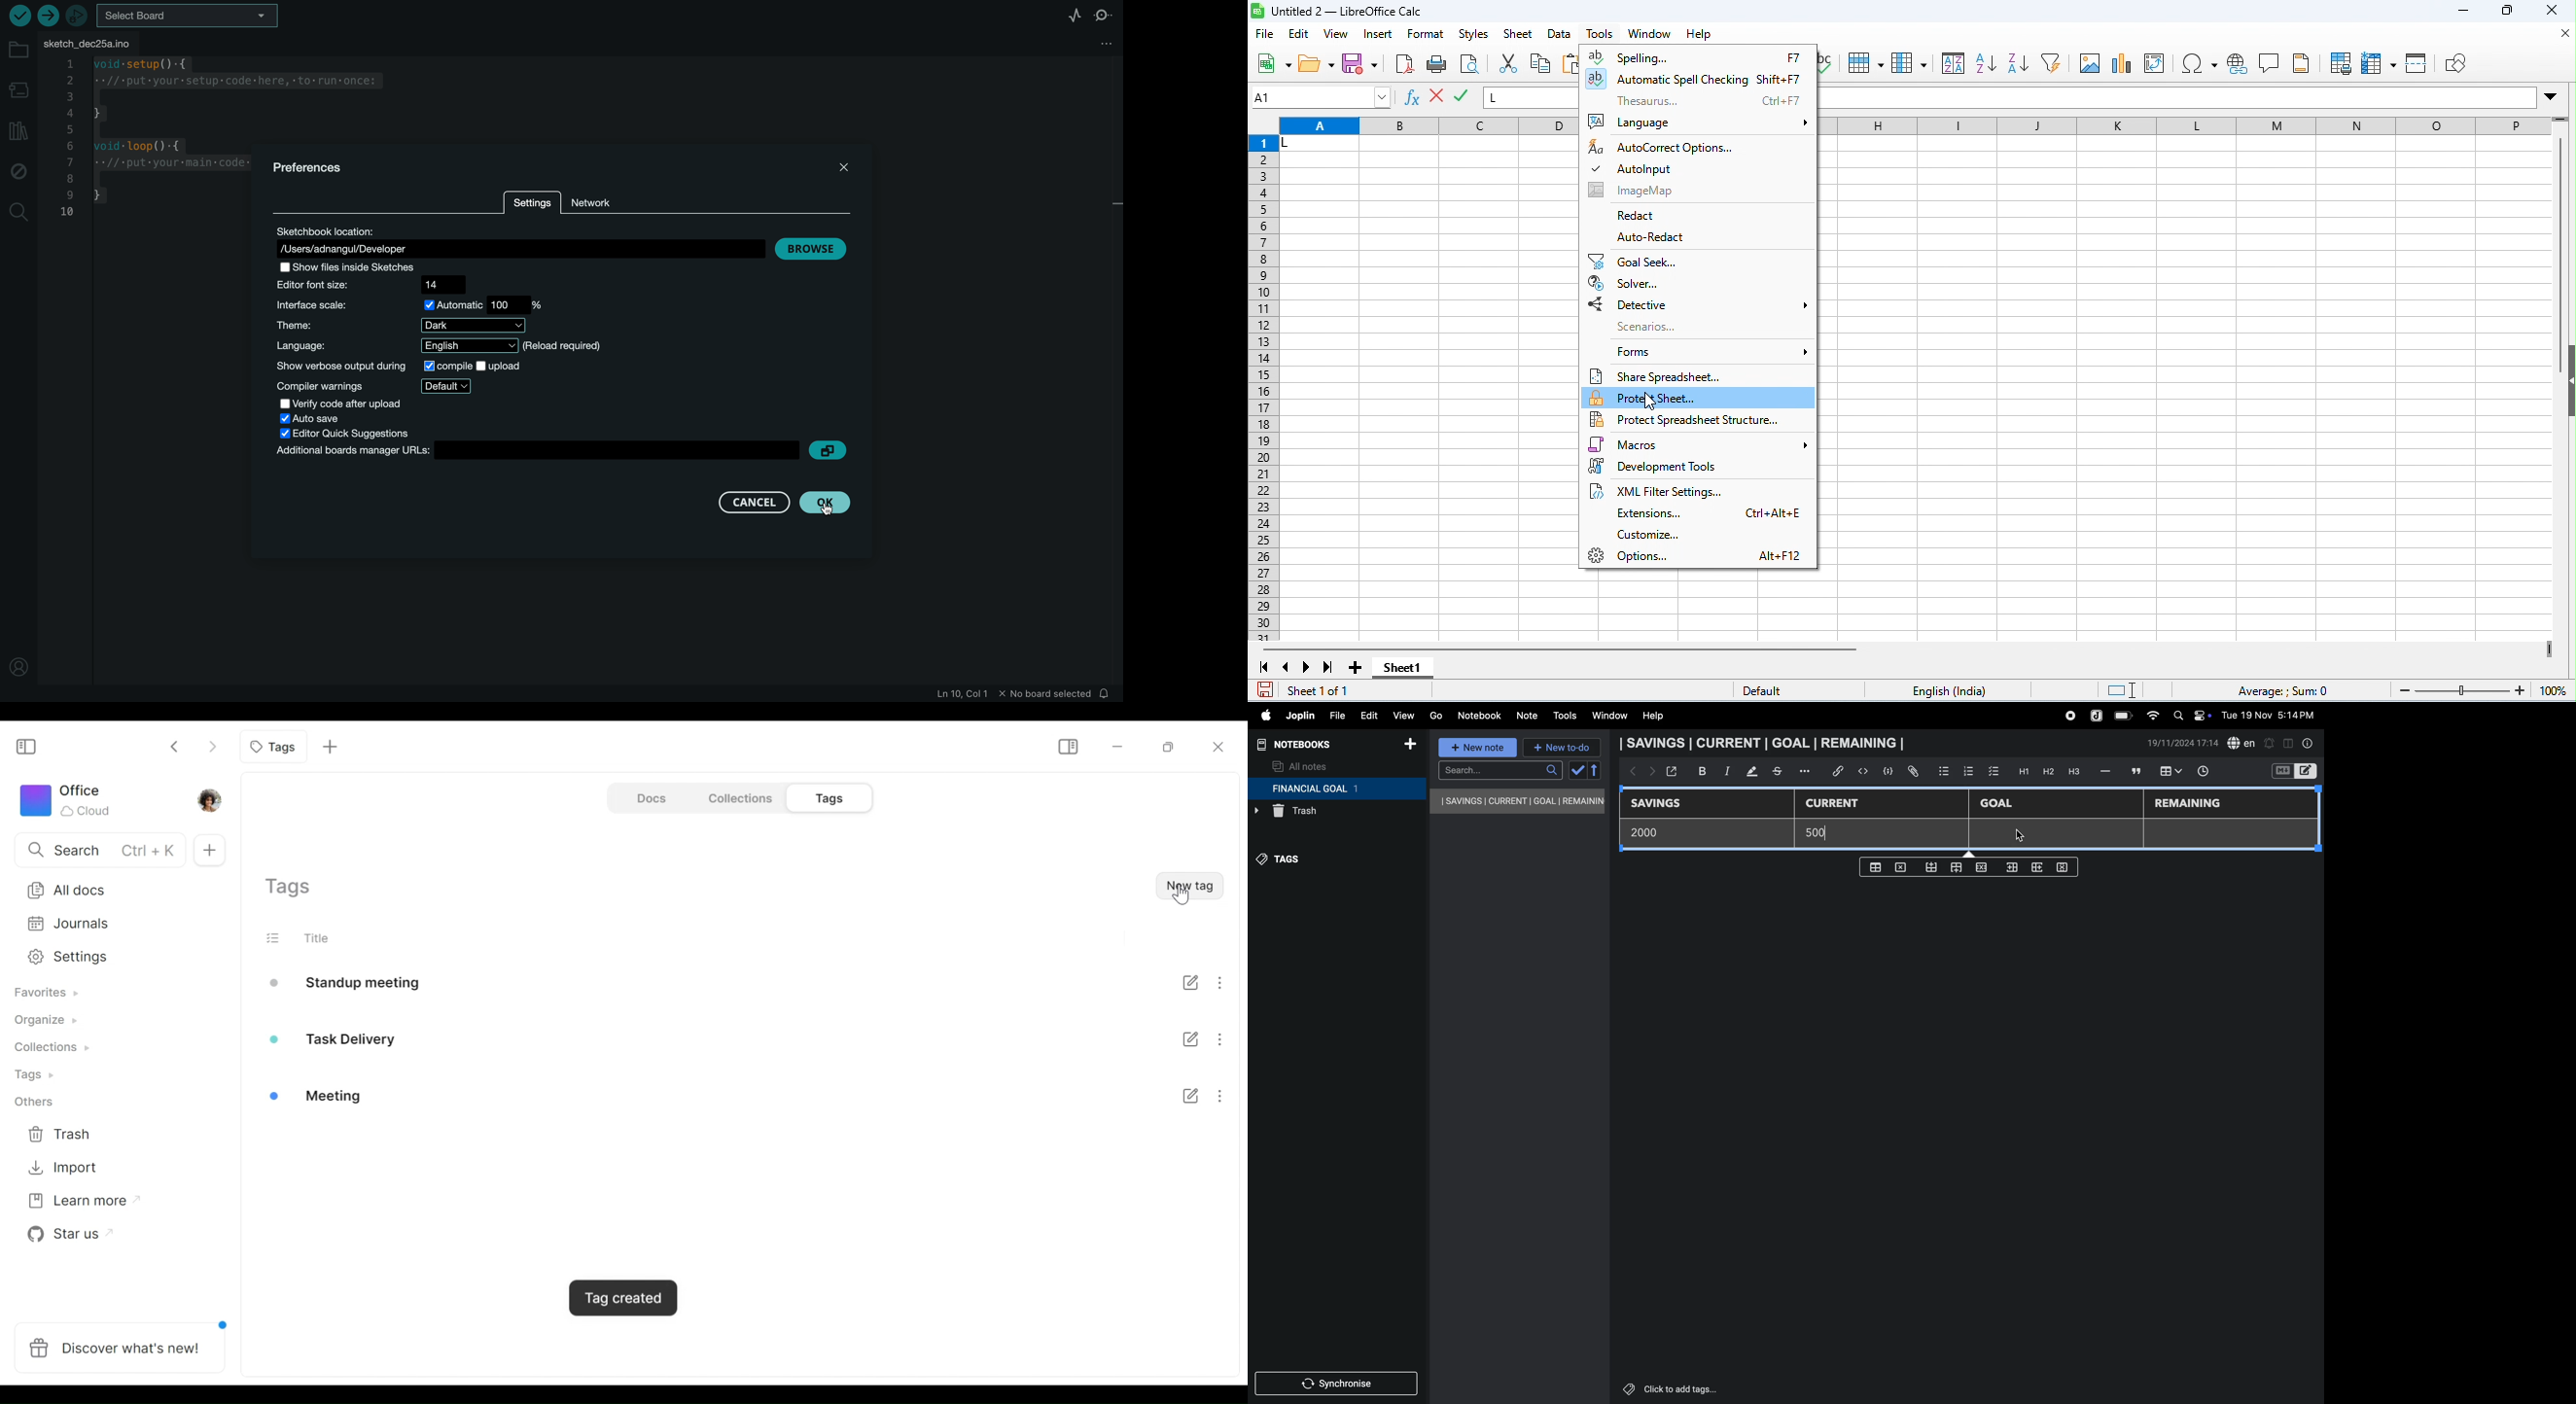 The height and width of the screenshot is (1428, 2576). What do you see at coordinates (1839, 804) in the screenshot?
I see `current` at bounding box center [1839, 804].